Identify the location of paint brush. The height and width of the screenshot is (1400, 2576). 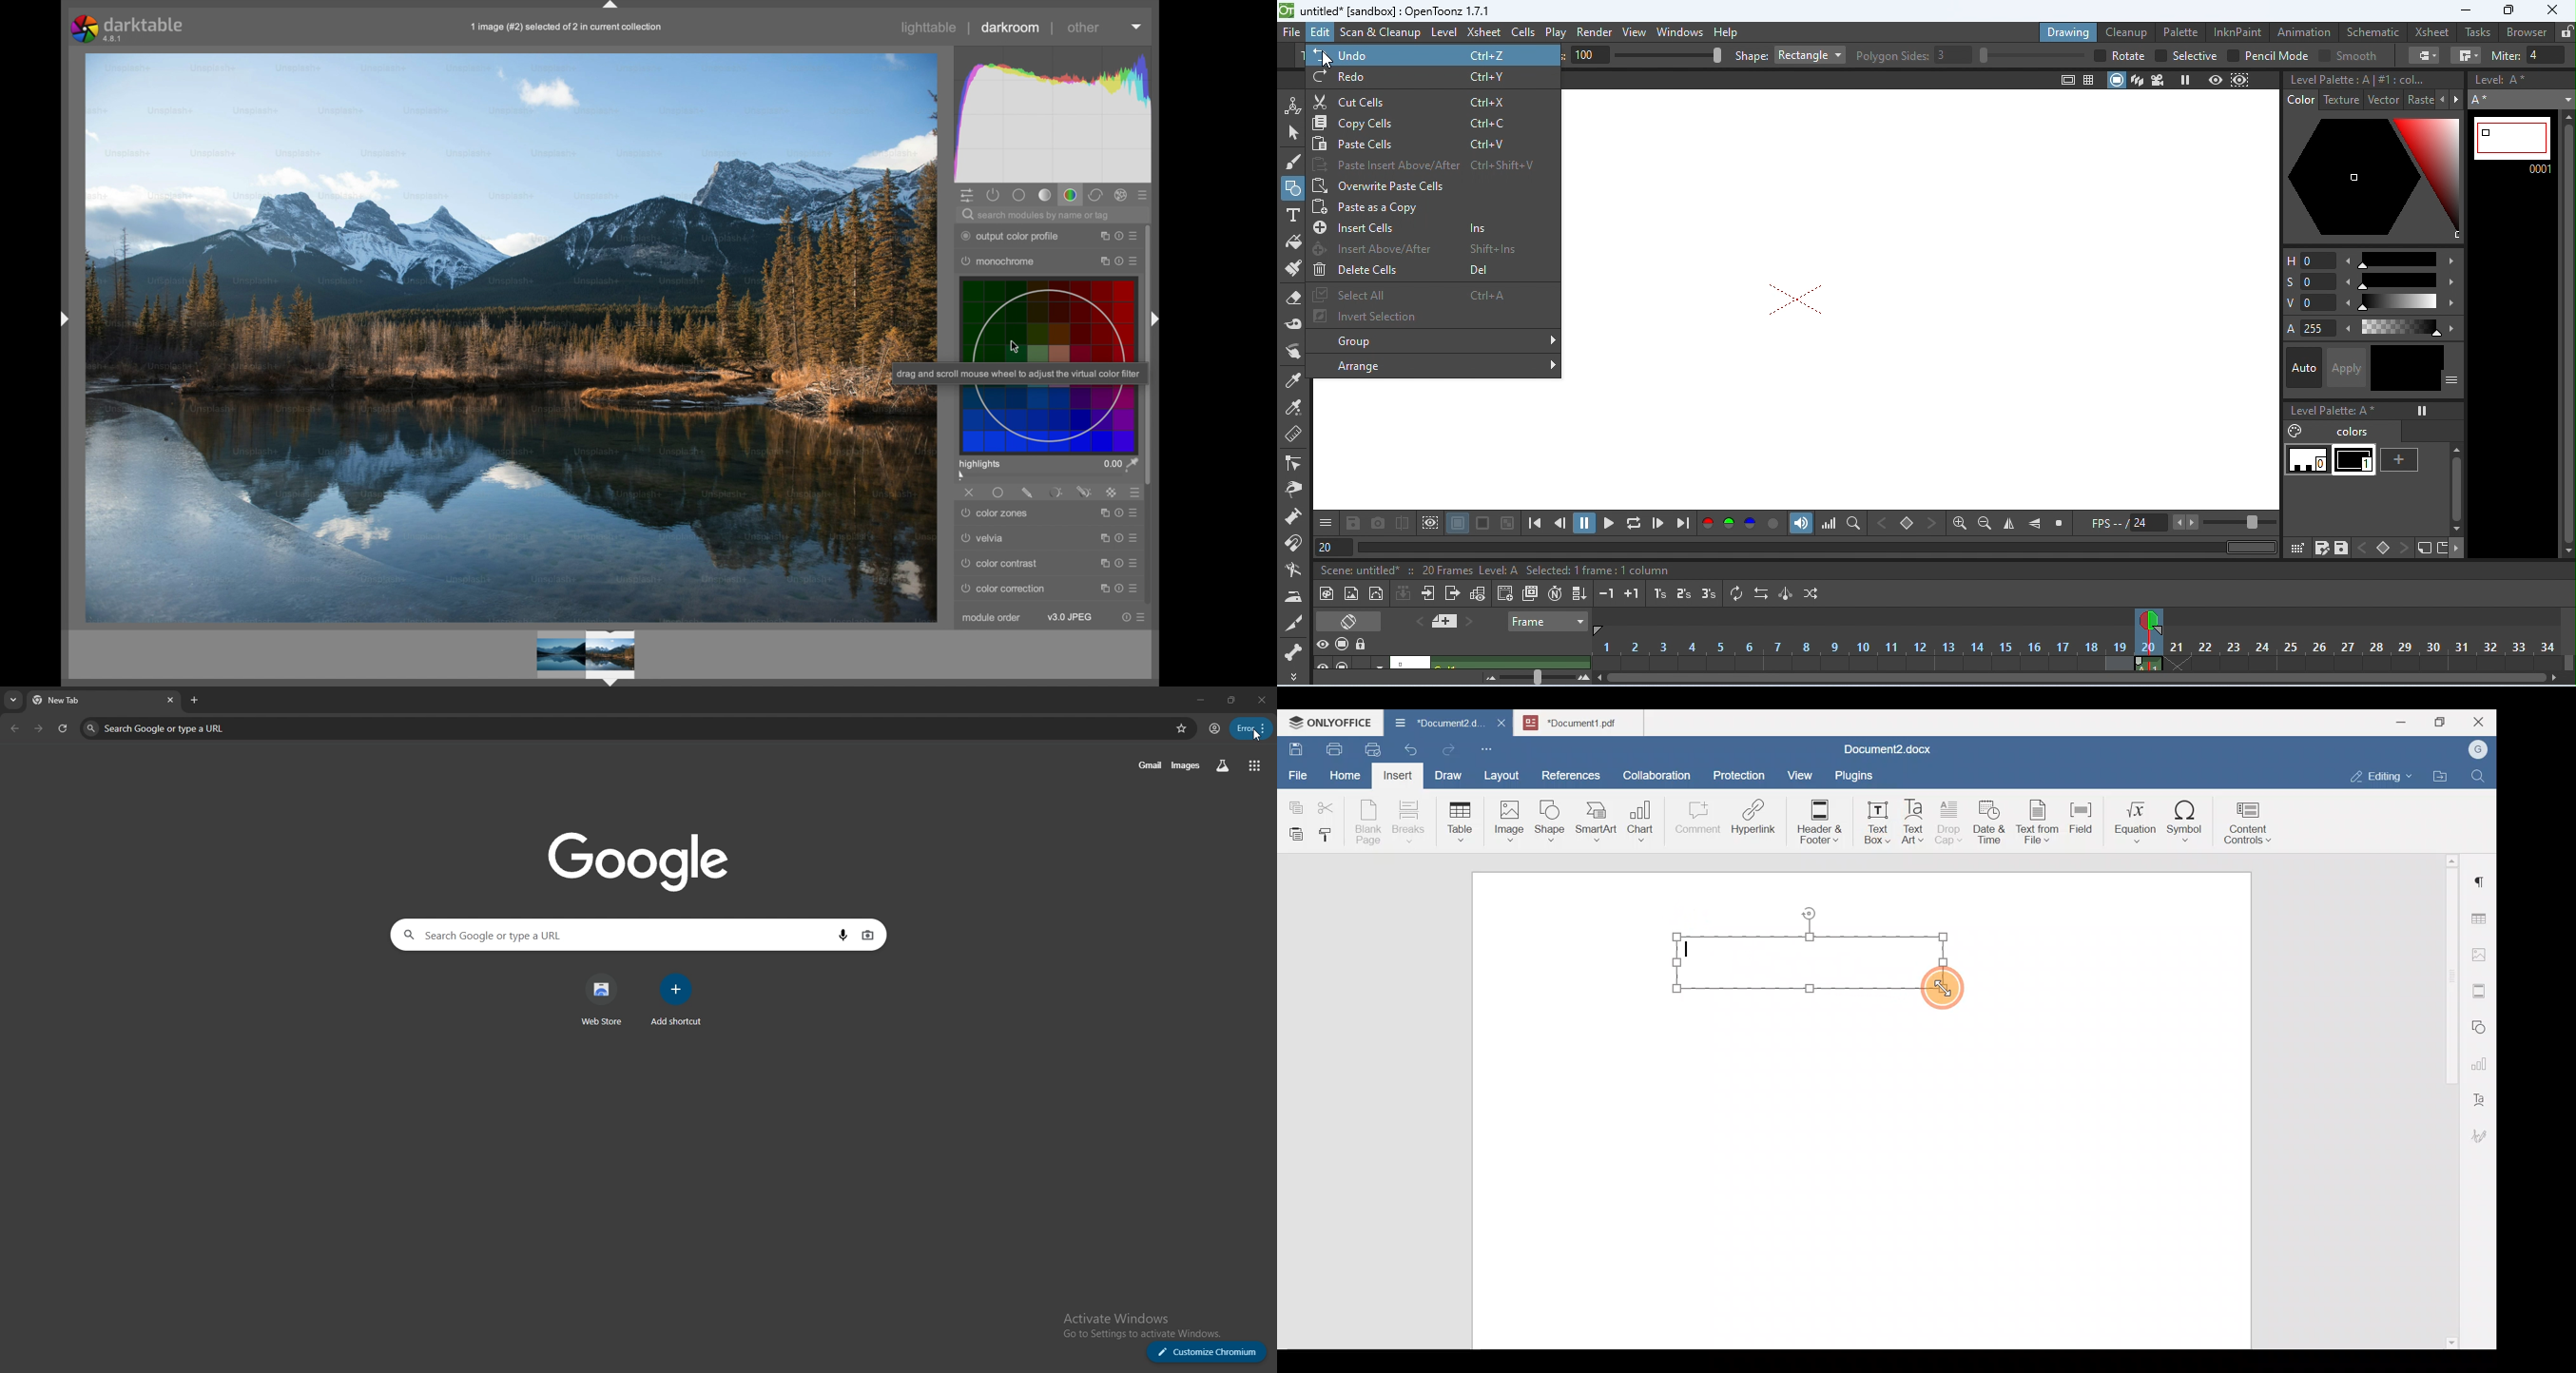
(1294, 268).